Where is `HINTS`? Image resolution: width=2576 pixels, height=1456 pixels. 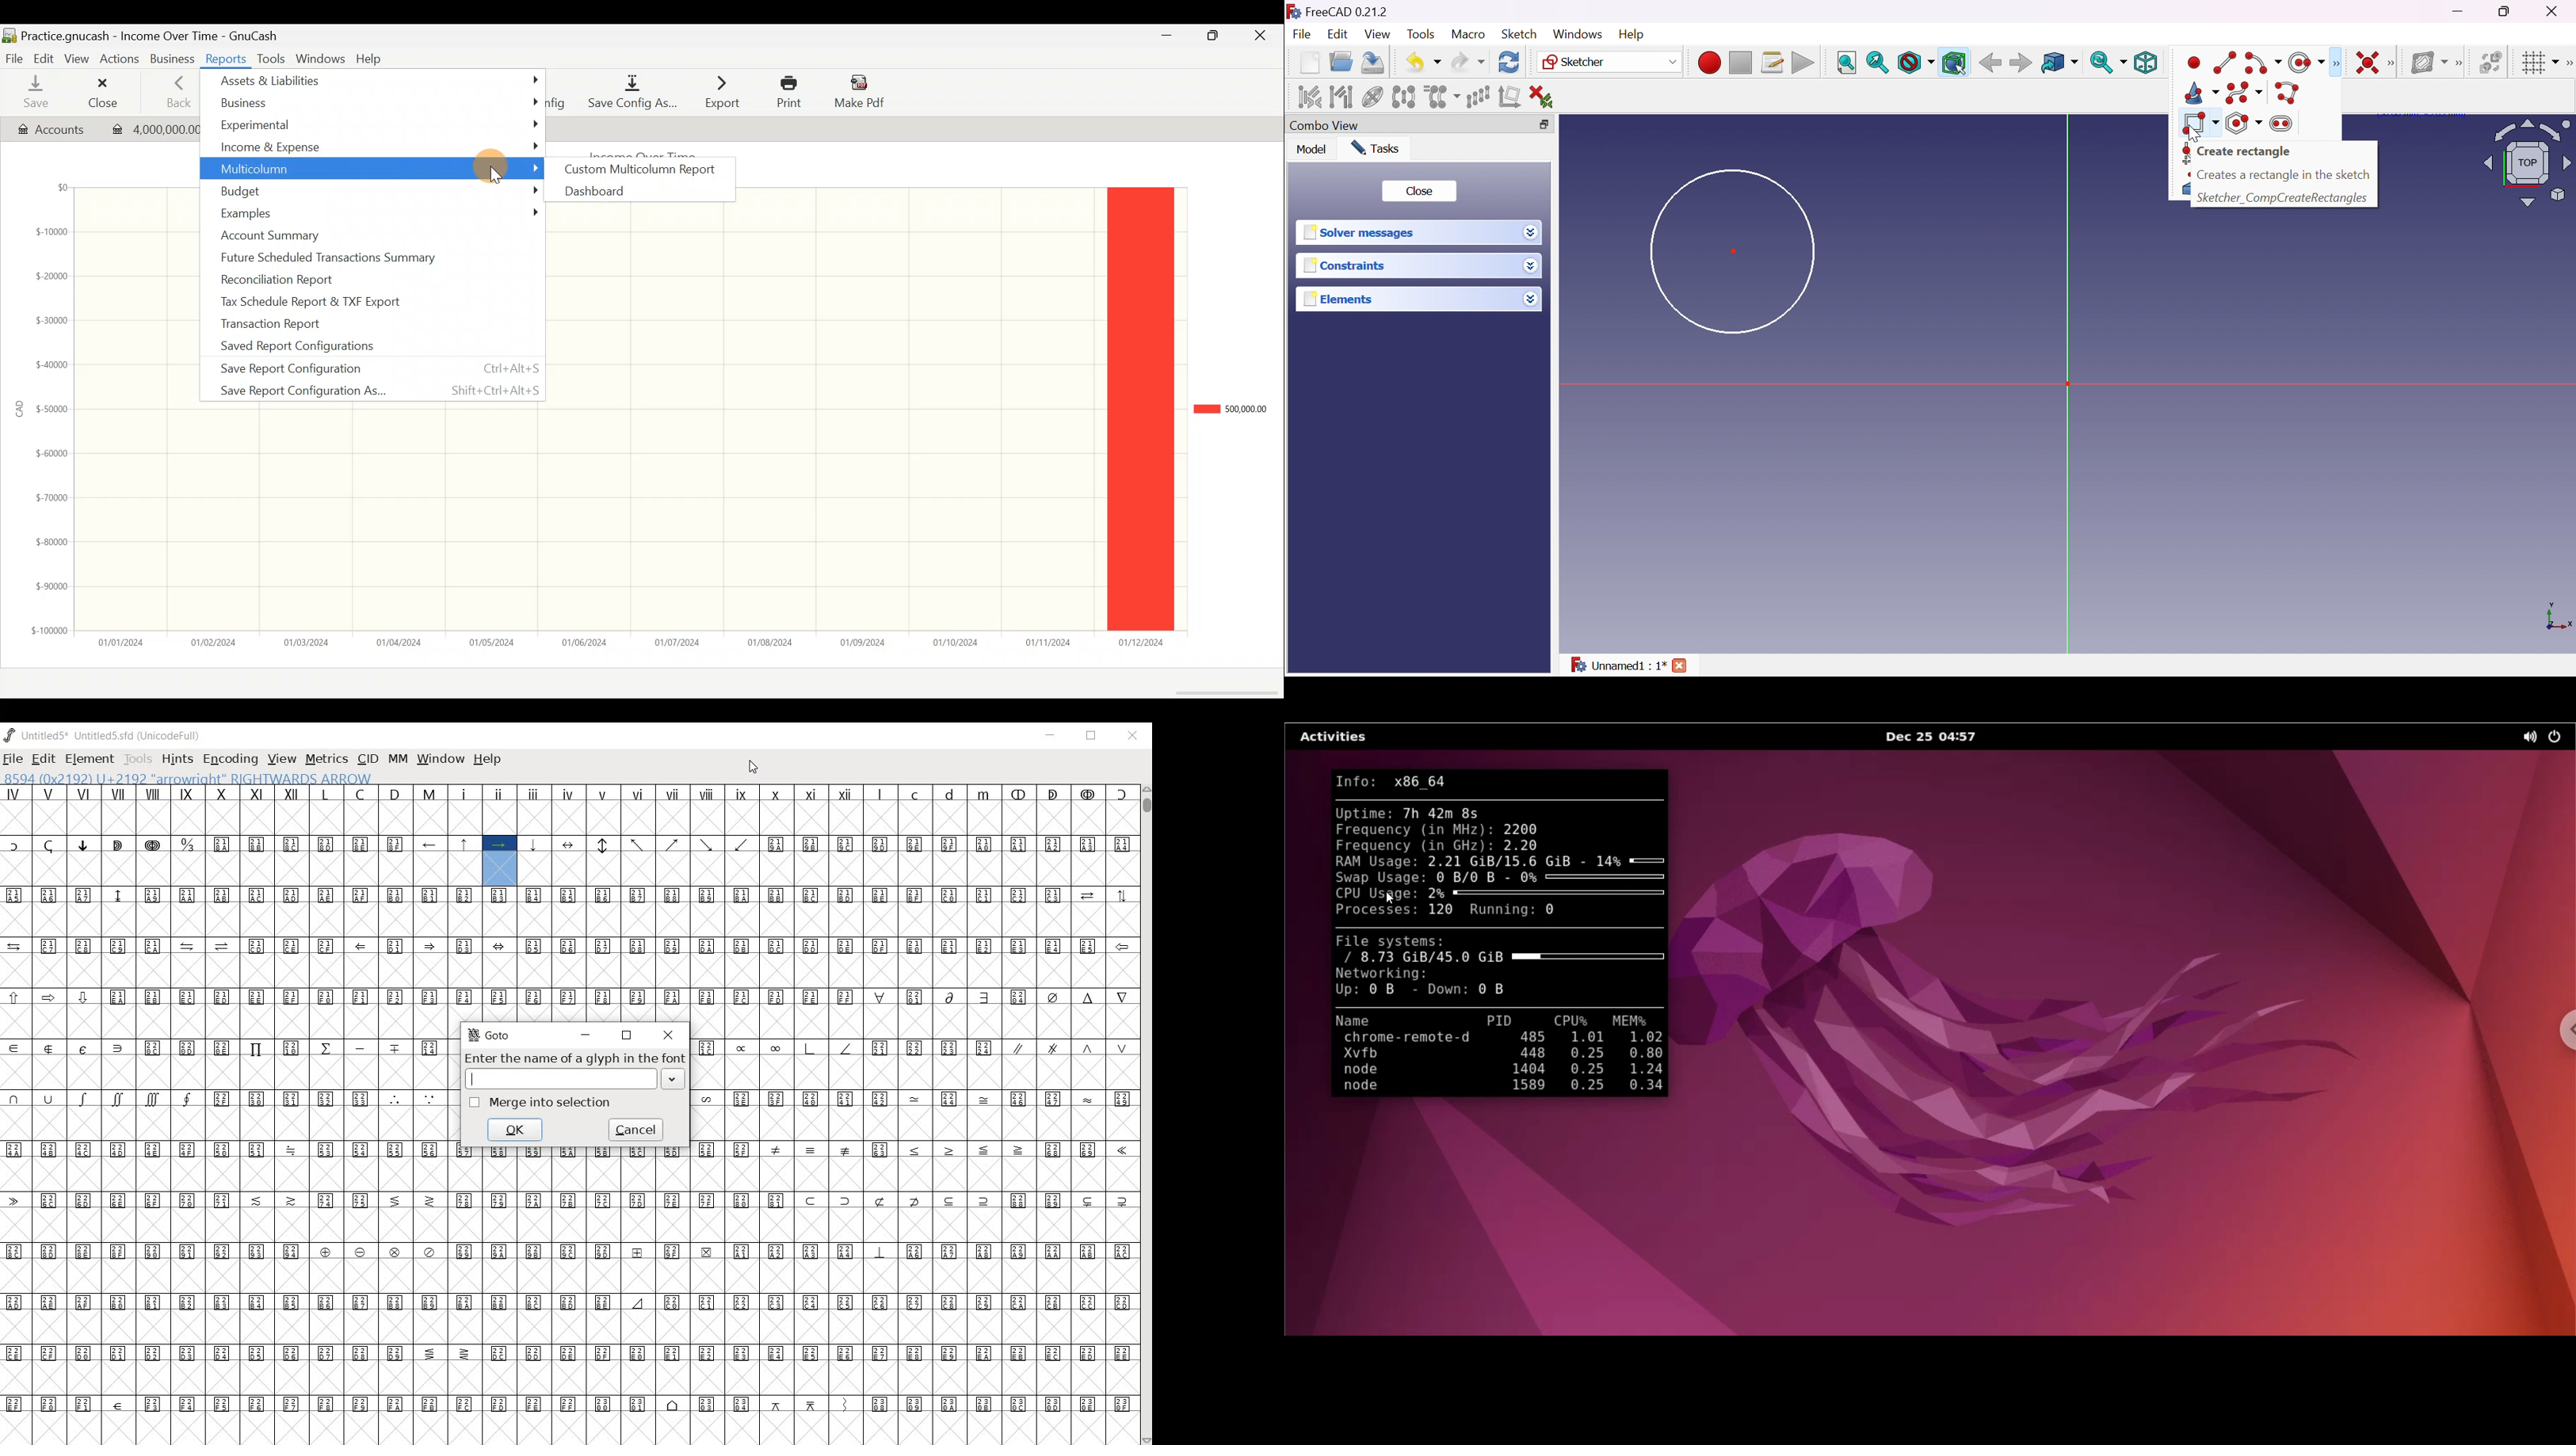
HINTS is located at coordinates (177, 760).